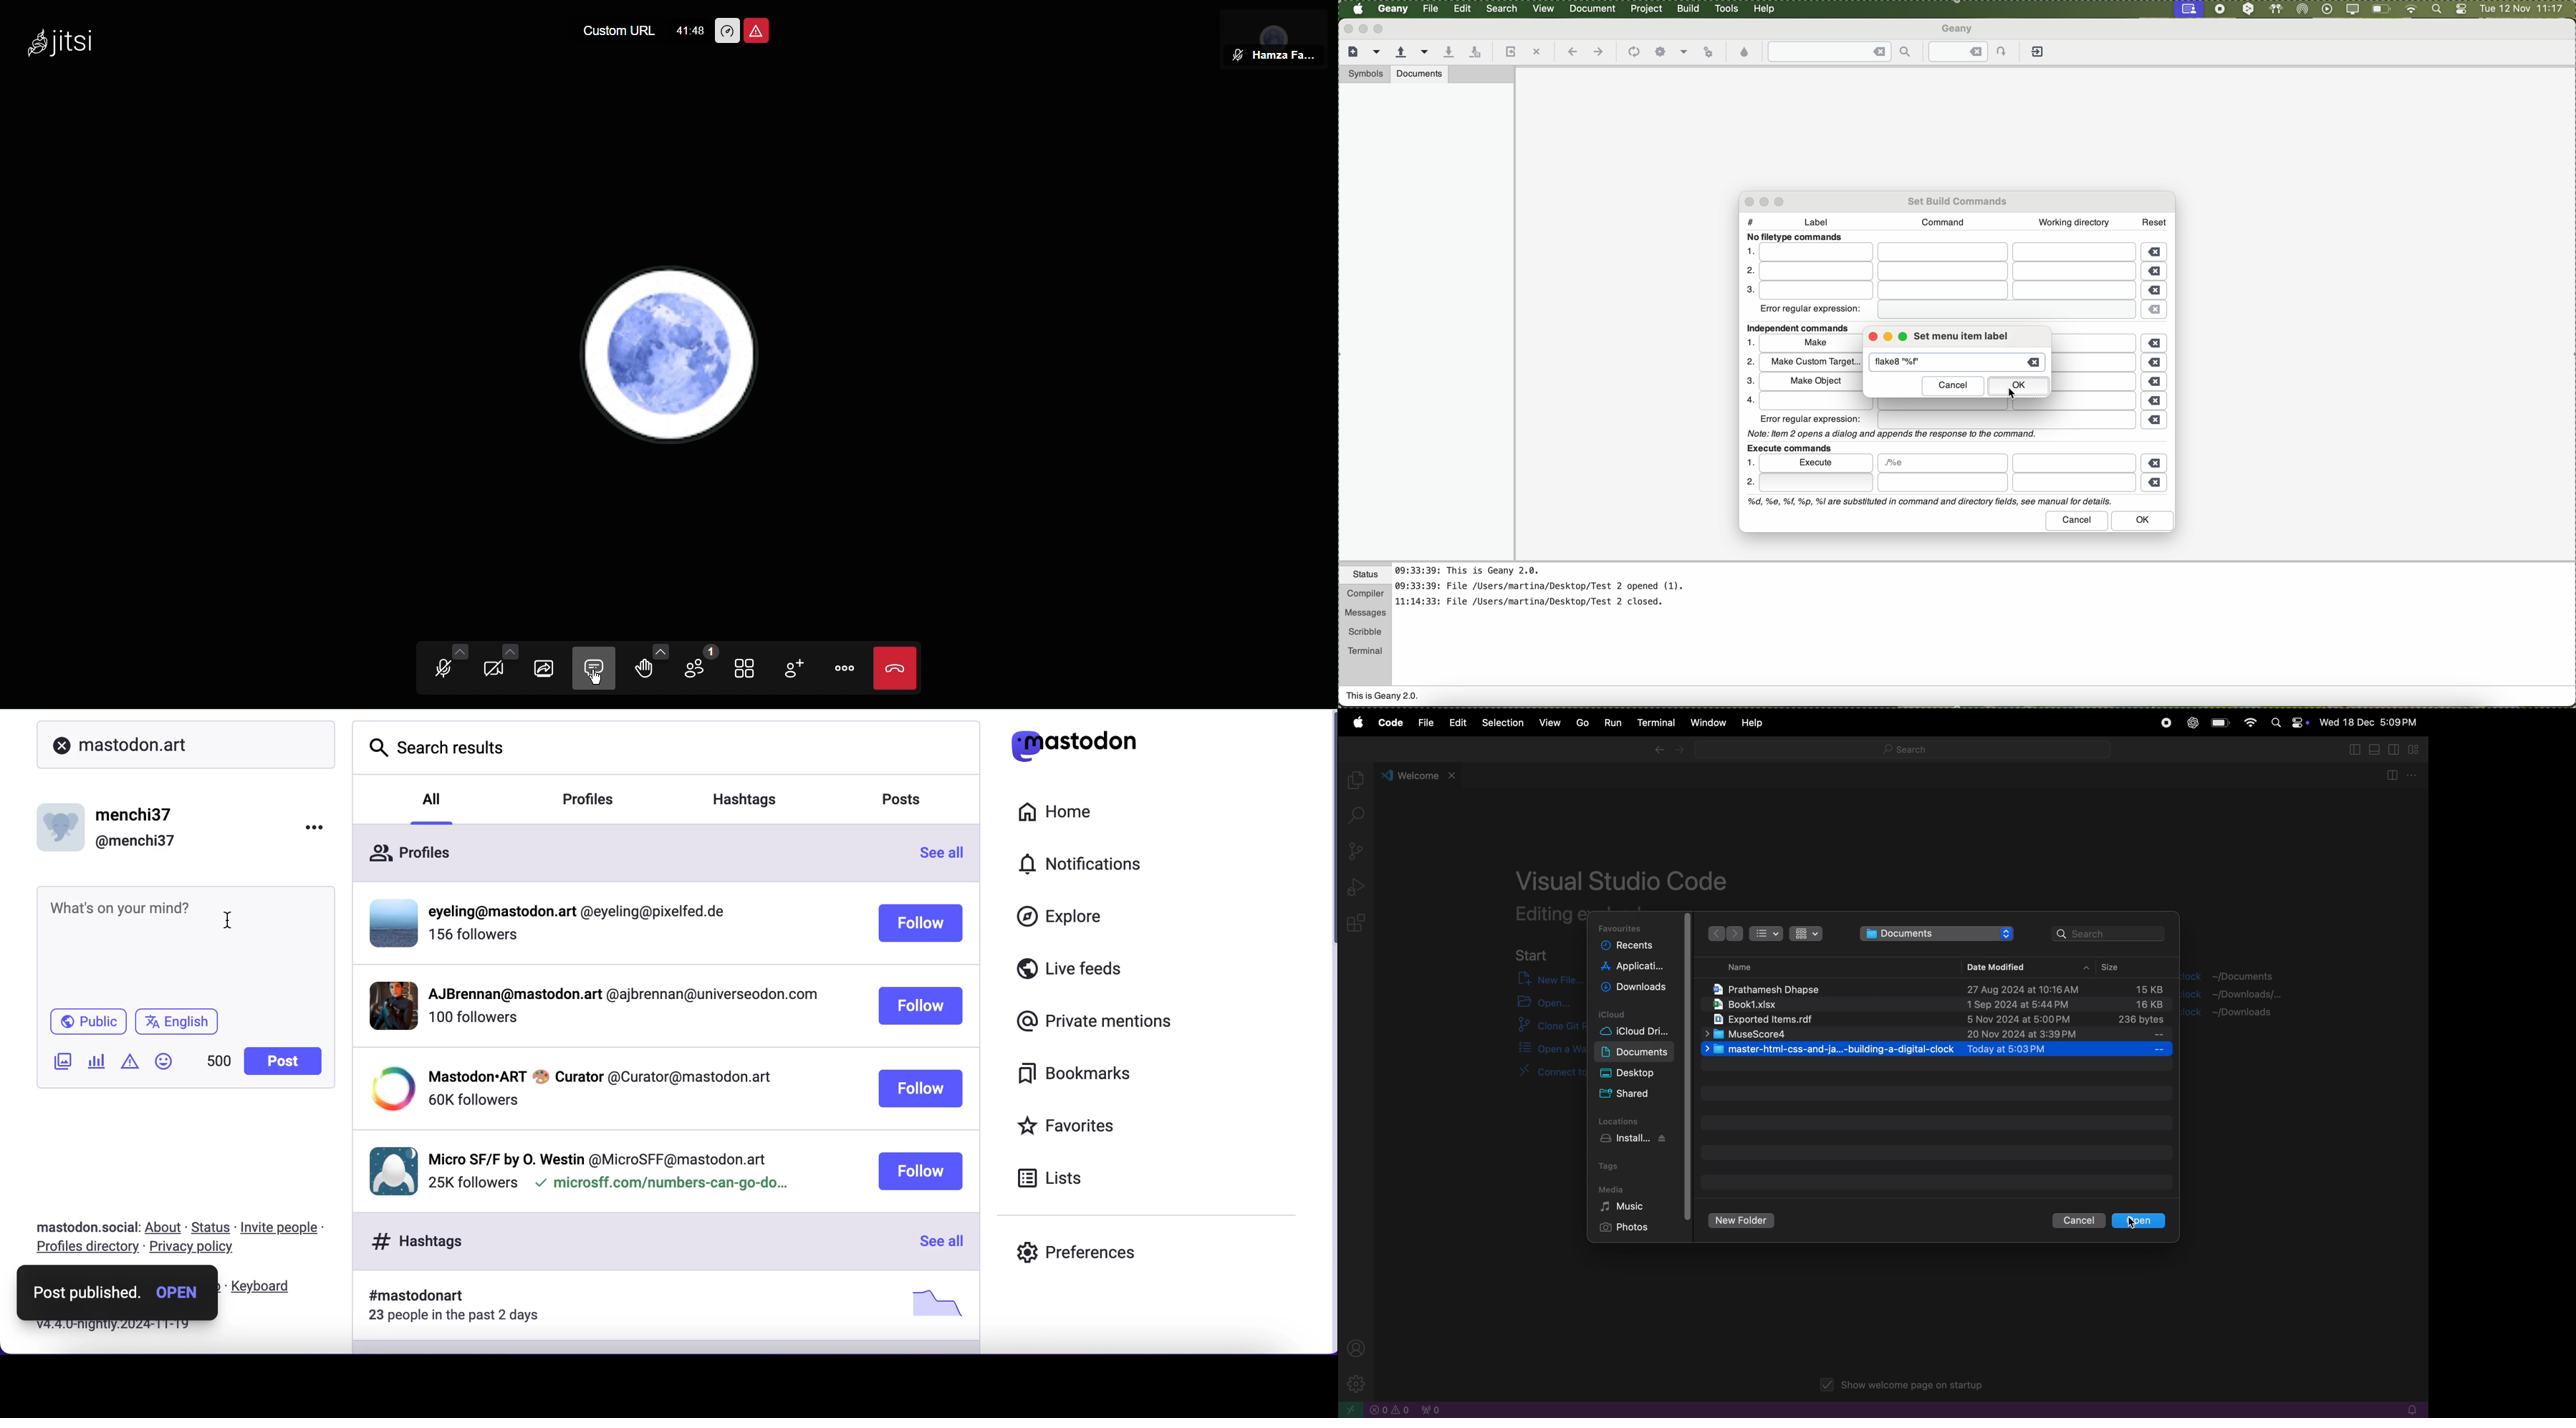  I want to click on Video, so click(498, 667).